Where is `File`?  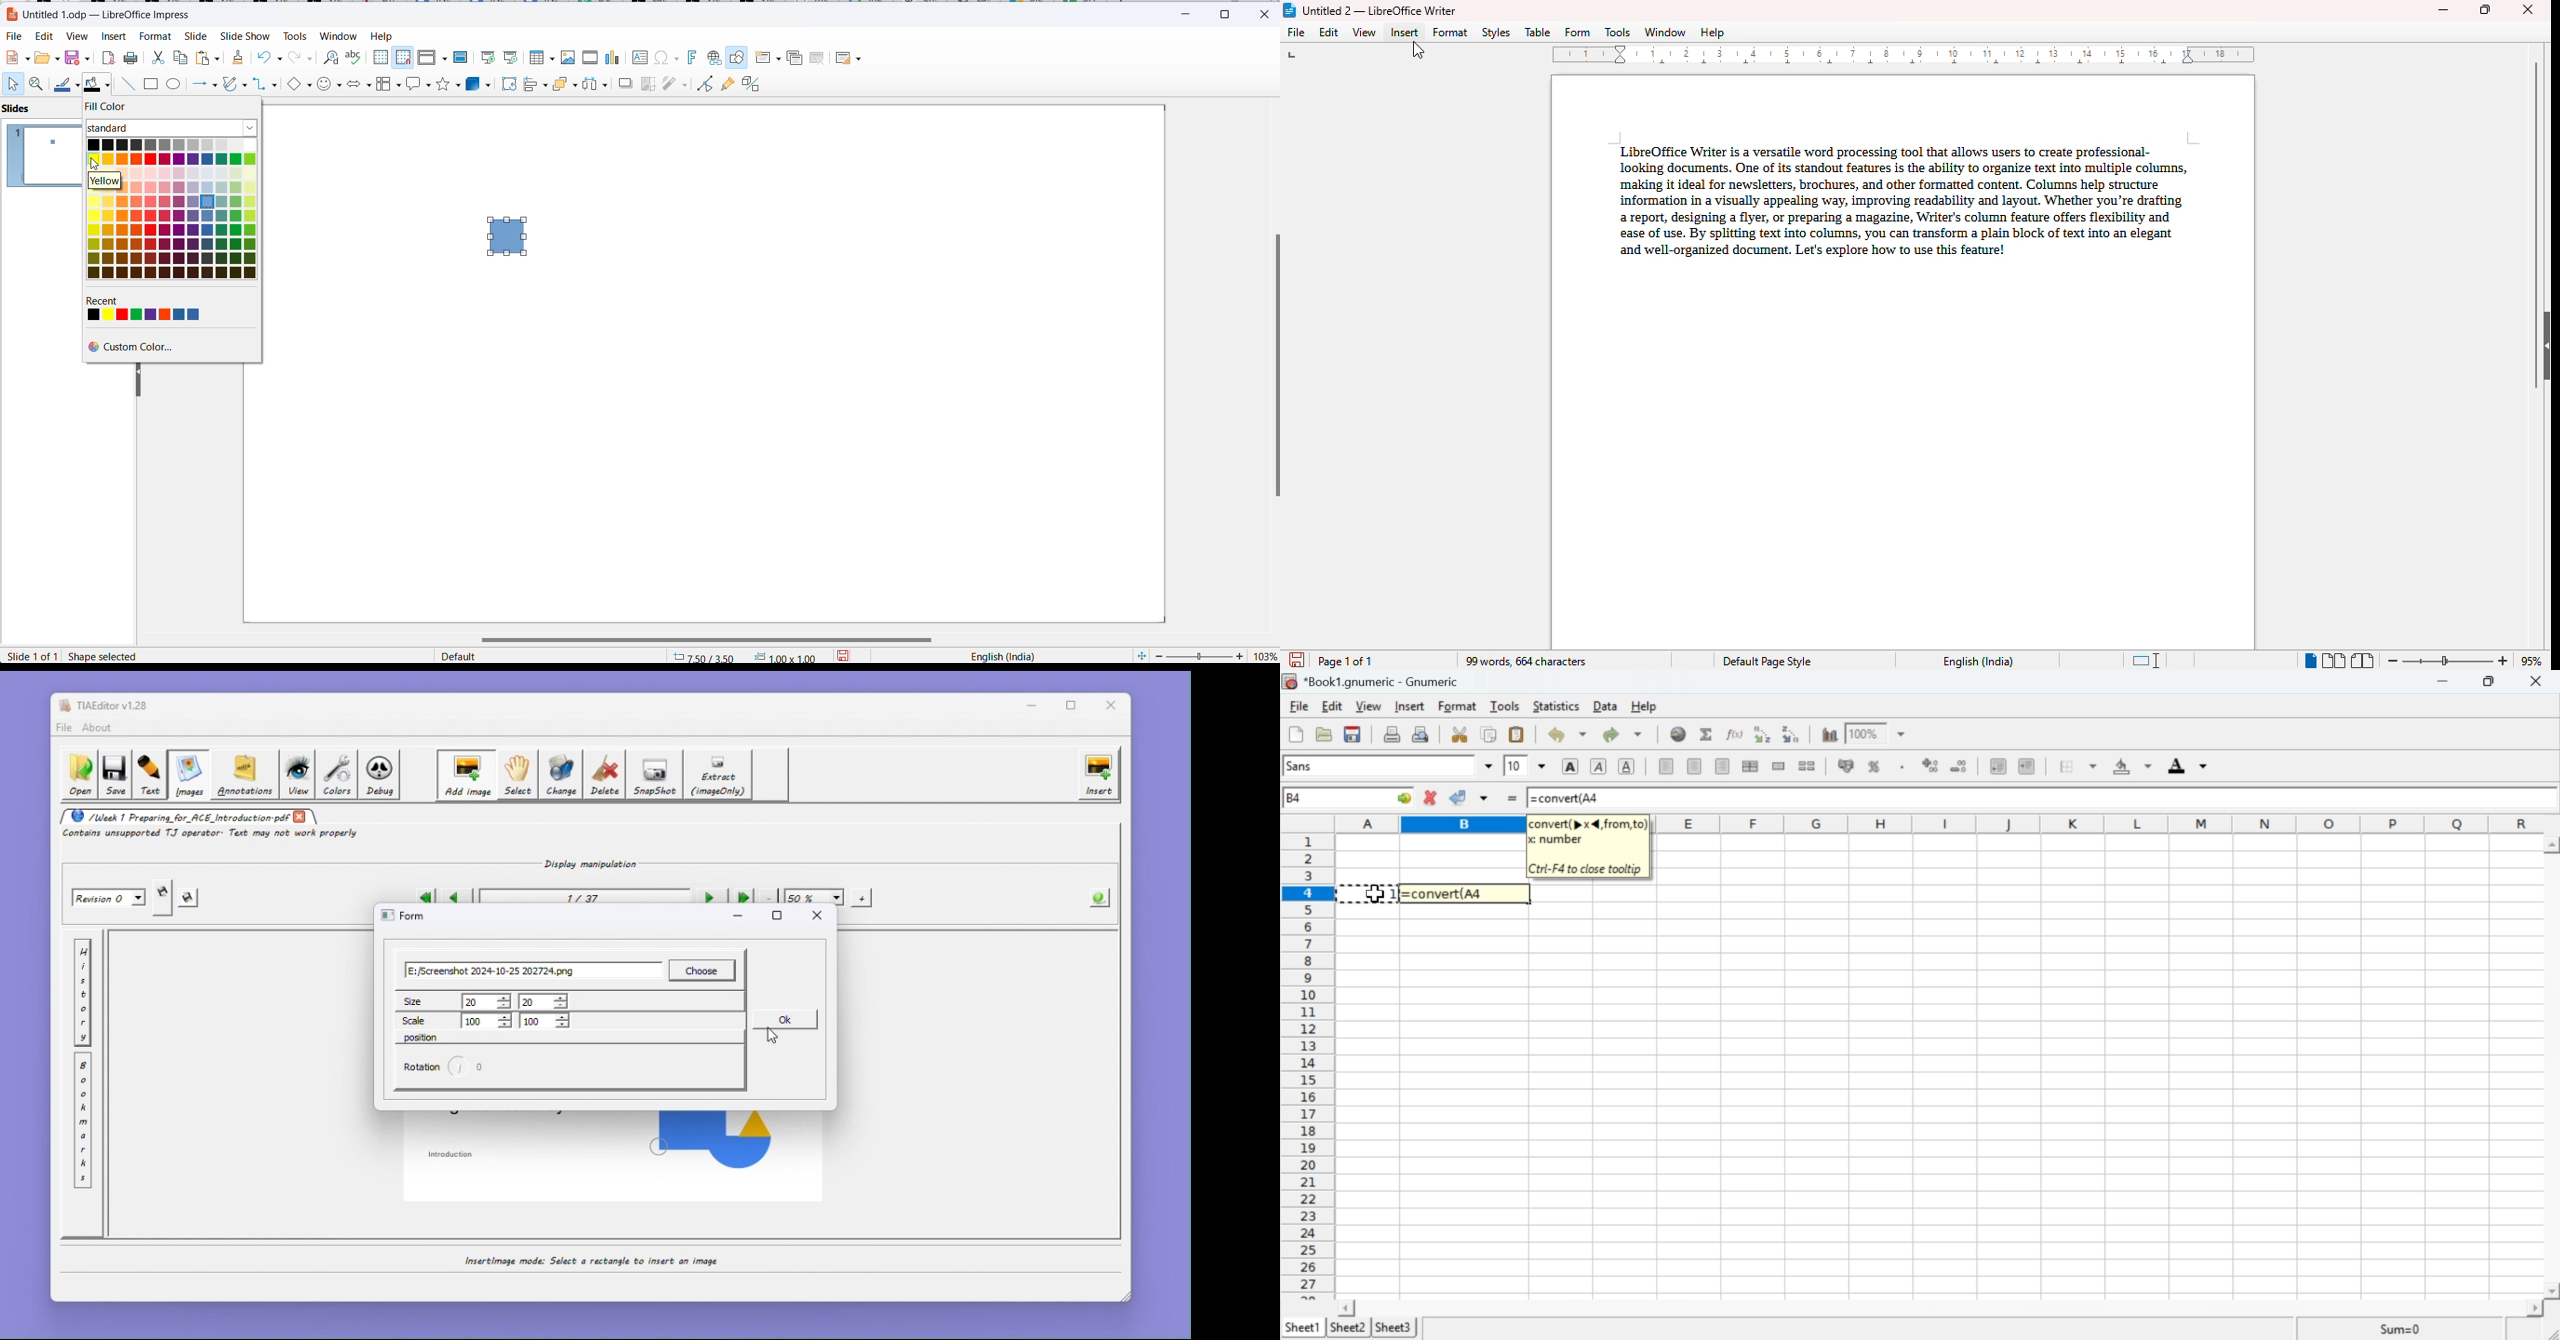 File is located at coordinates (15, 37).